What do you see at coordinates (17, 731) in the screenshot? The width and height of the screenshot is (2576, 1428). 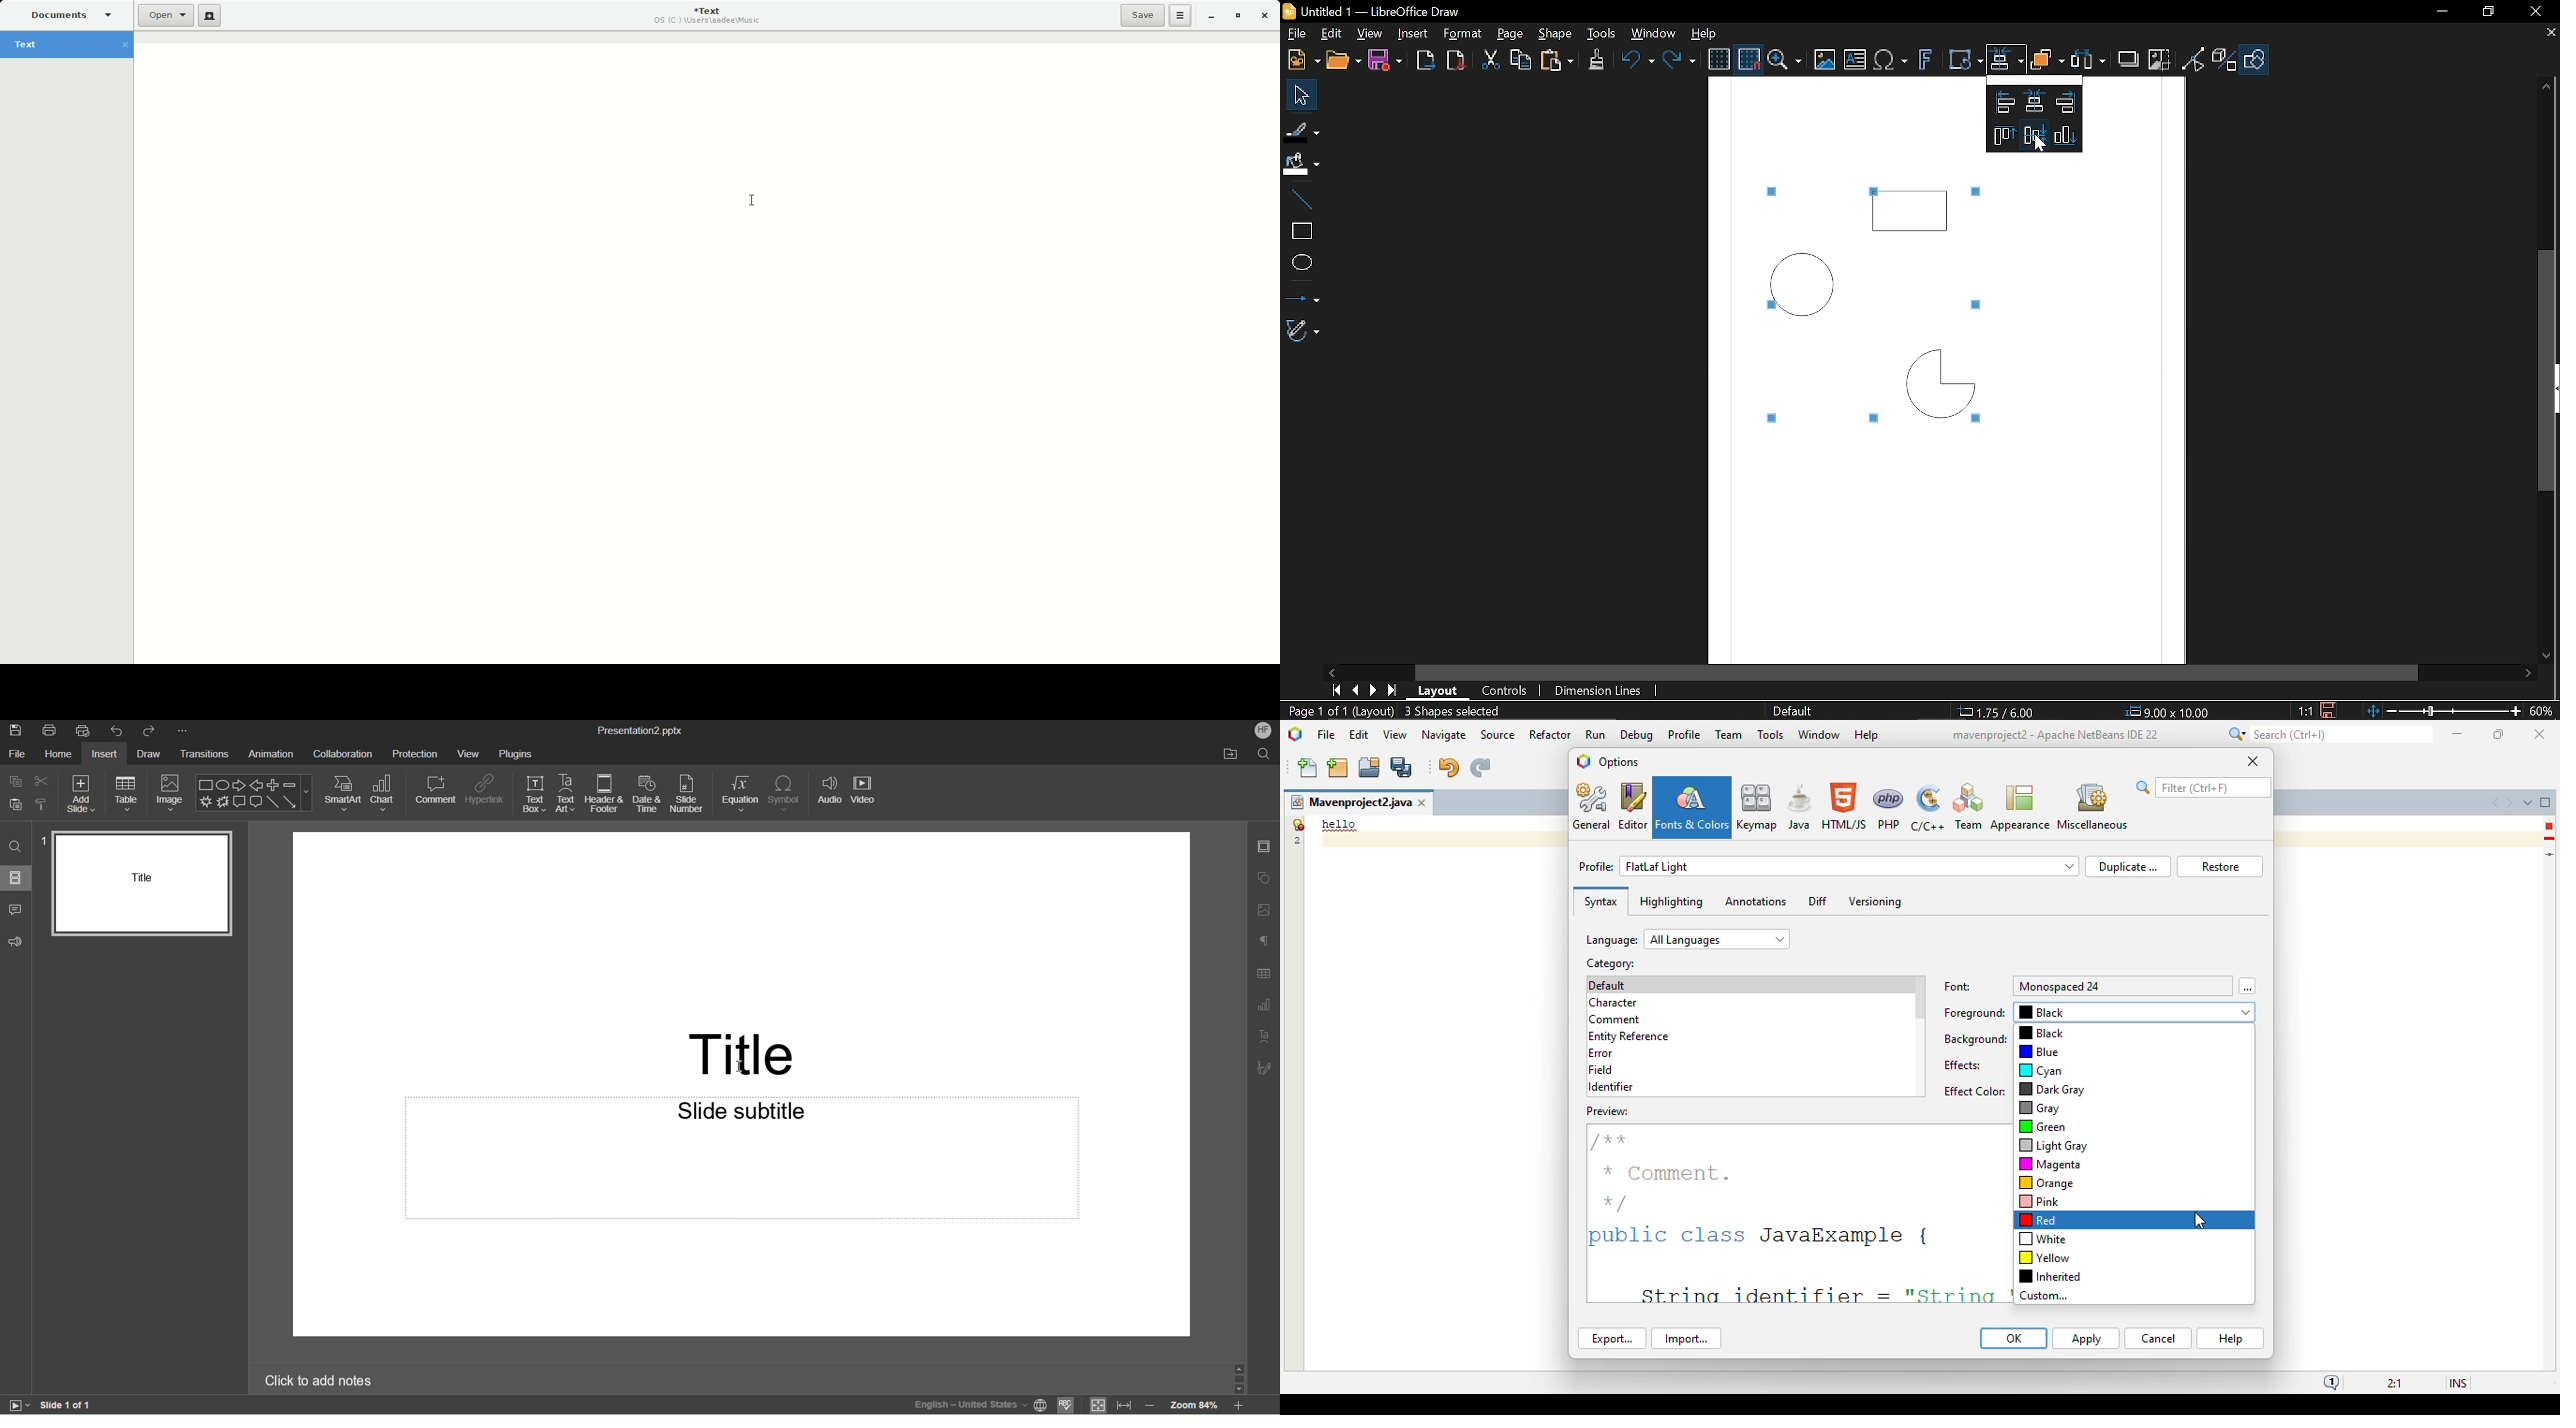 I see `Save` at bounding box center [17, 731].